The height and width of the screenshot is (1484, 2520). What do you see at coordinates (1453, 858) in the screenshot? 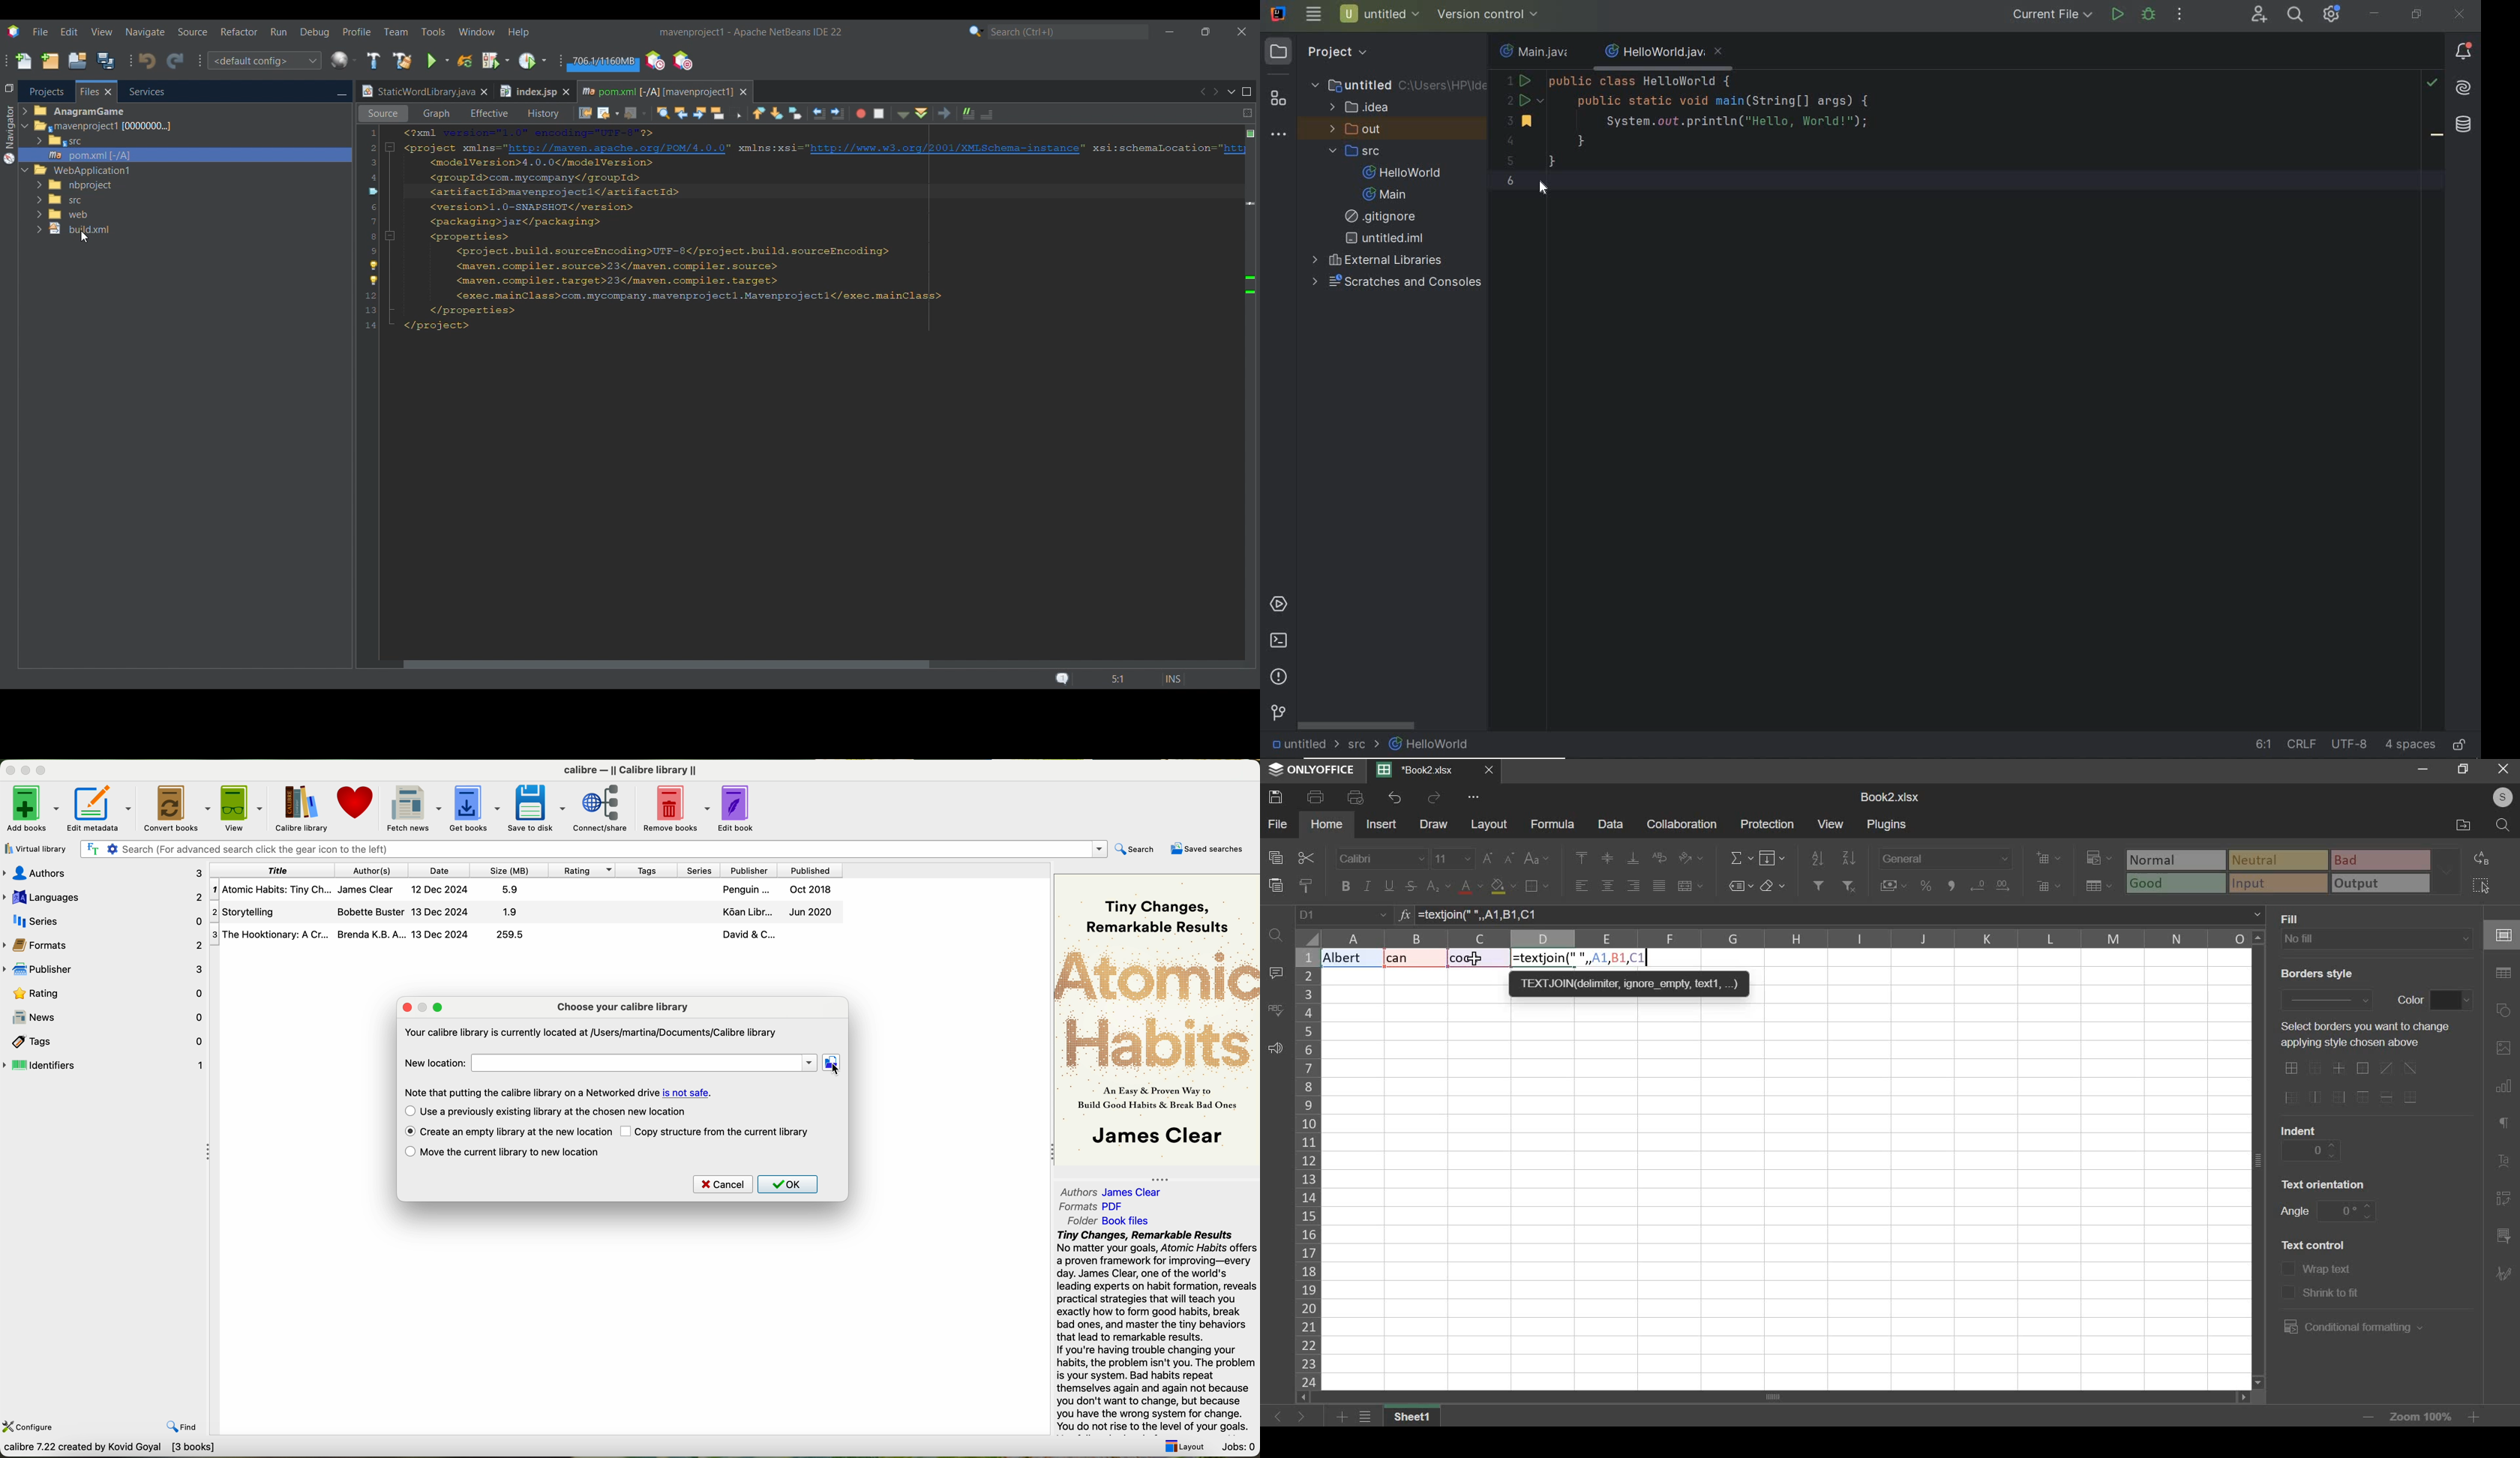
I see `font size` at bounding box center [1453, 858].